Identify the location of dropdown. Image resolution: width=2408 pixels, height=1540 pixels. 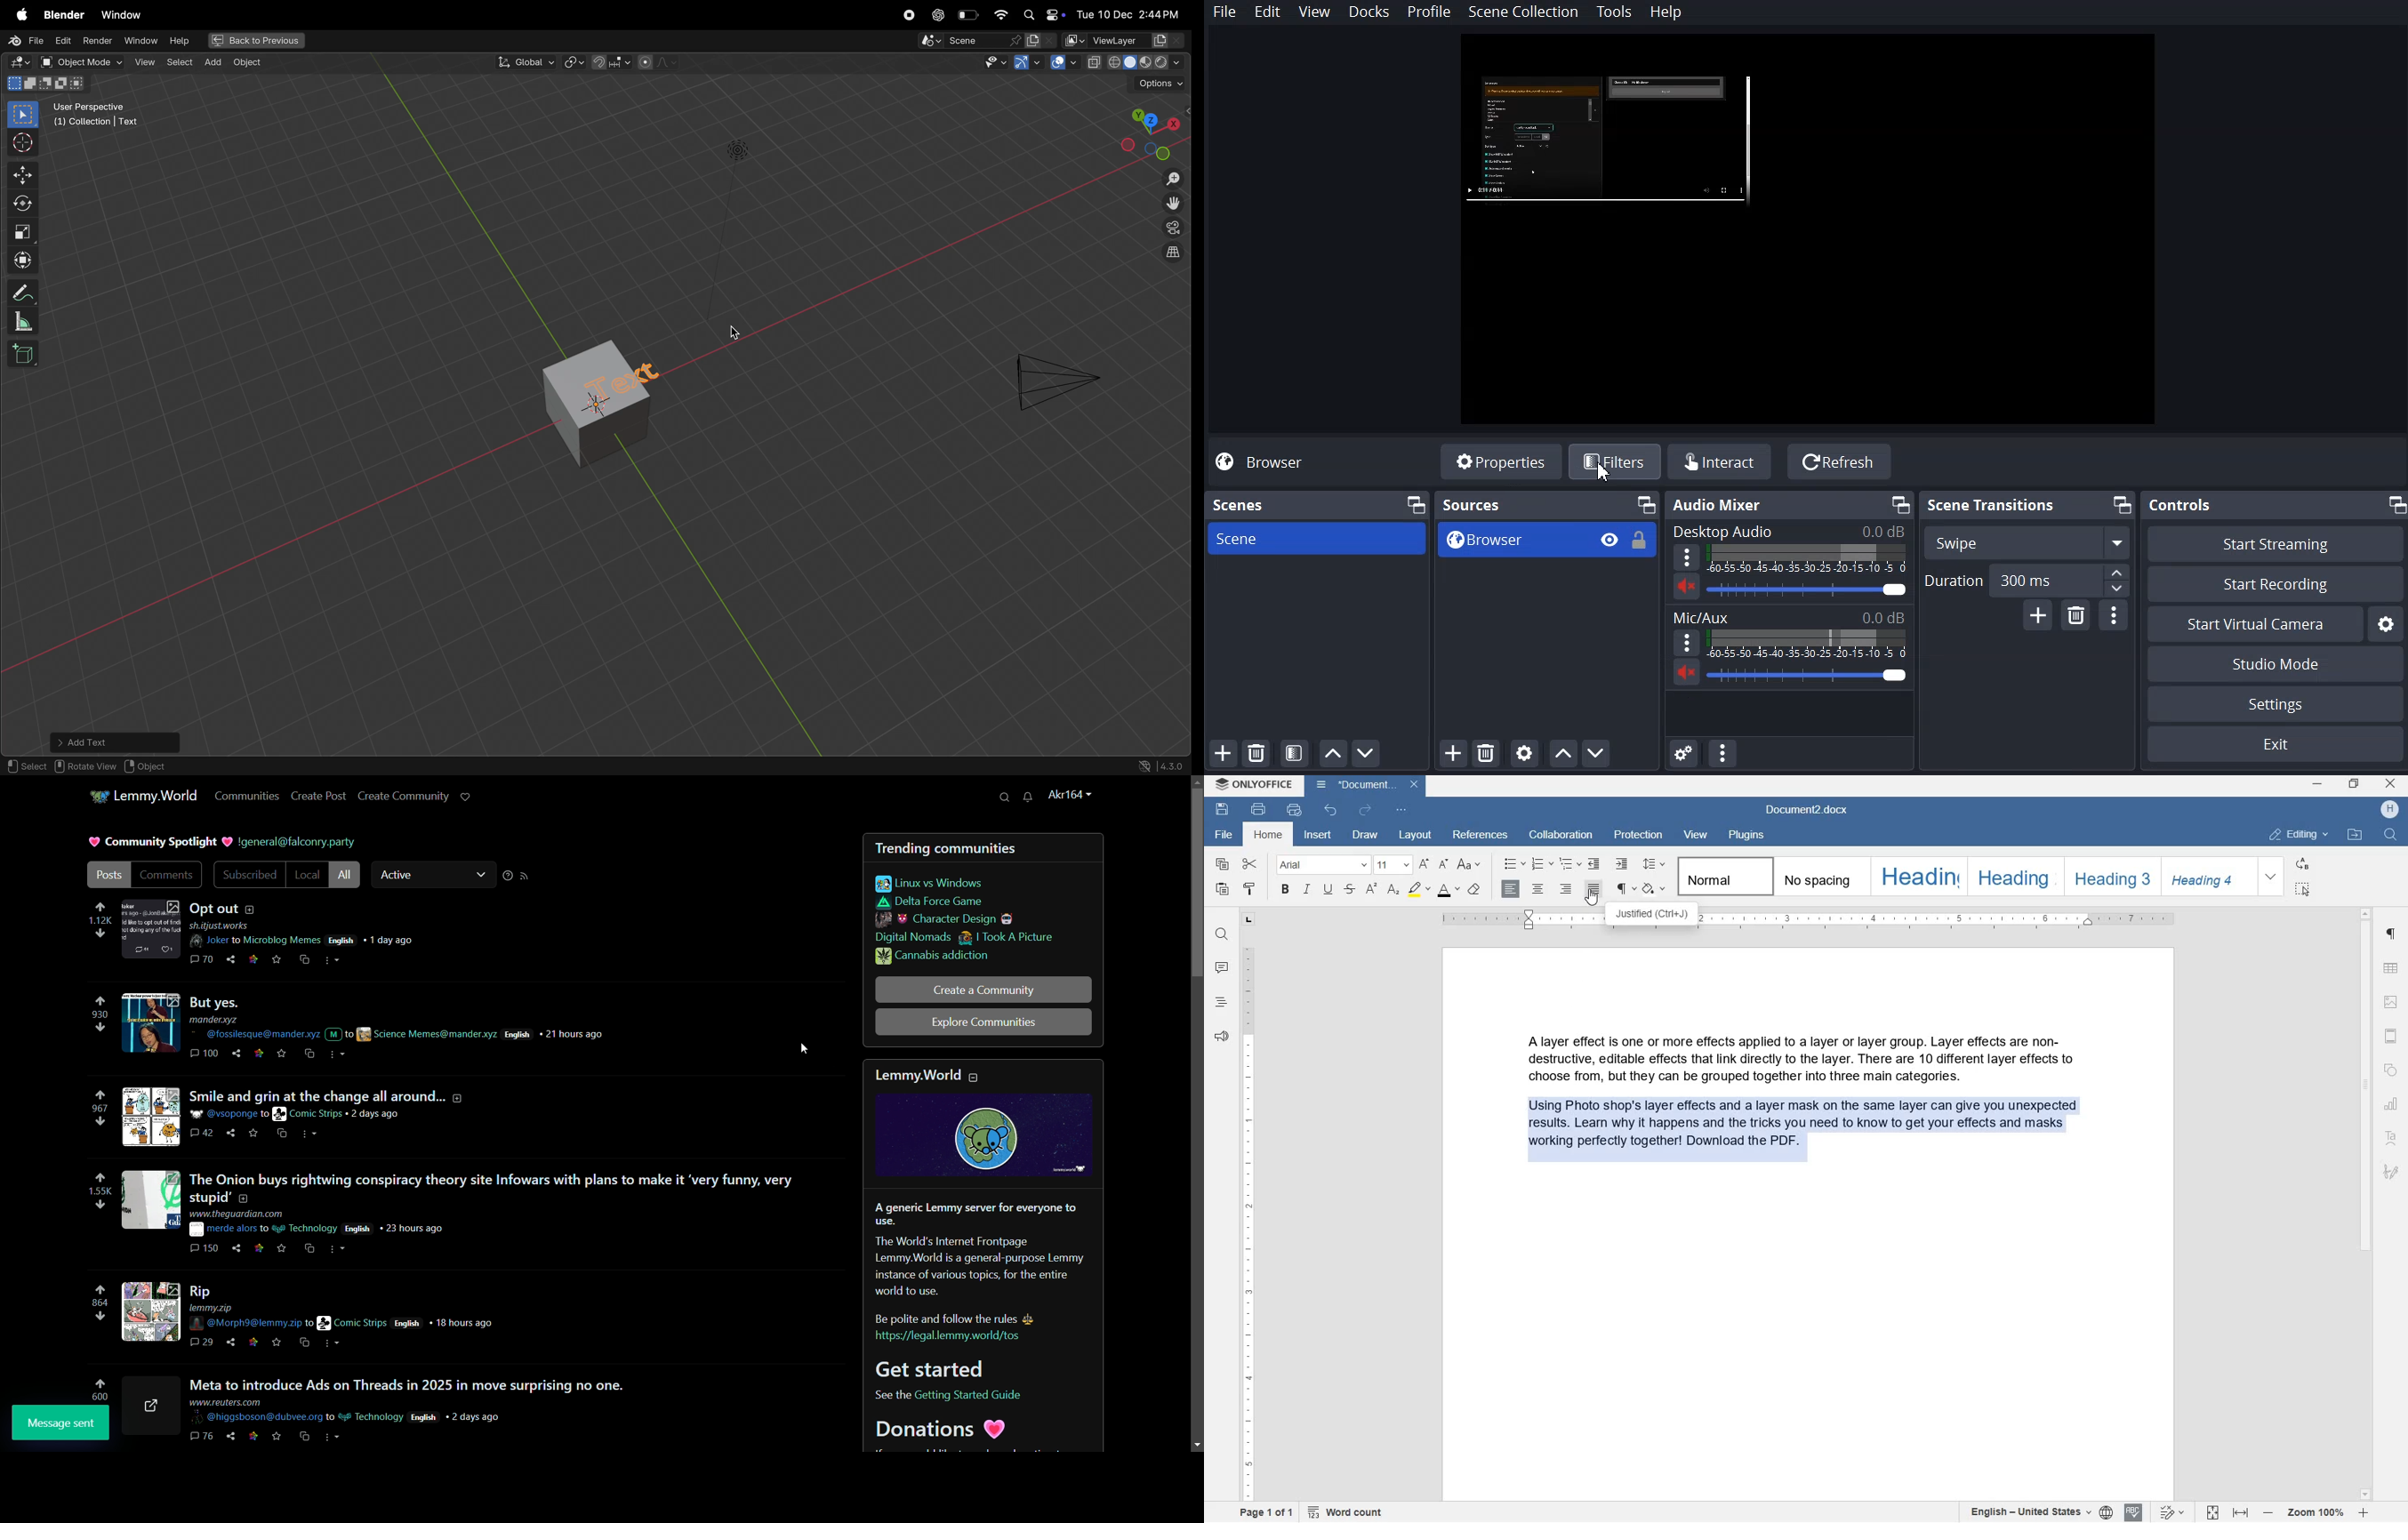
(480, 876).